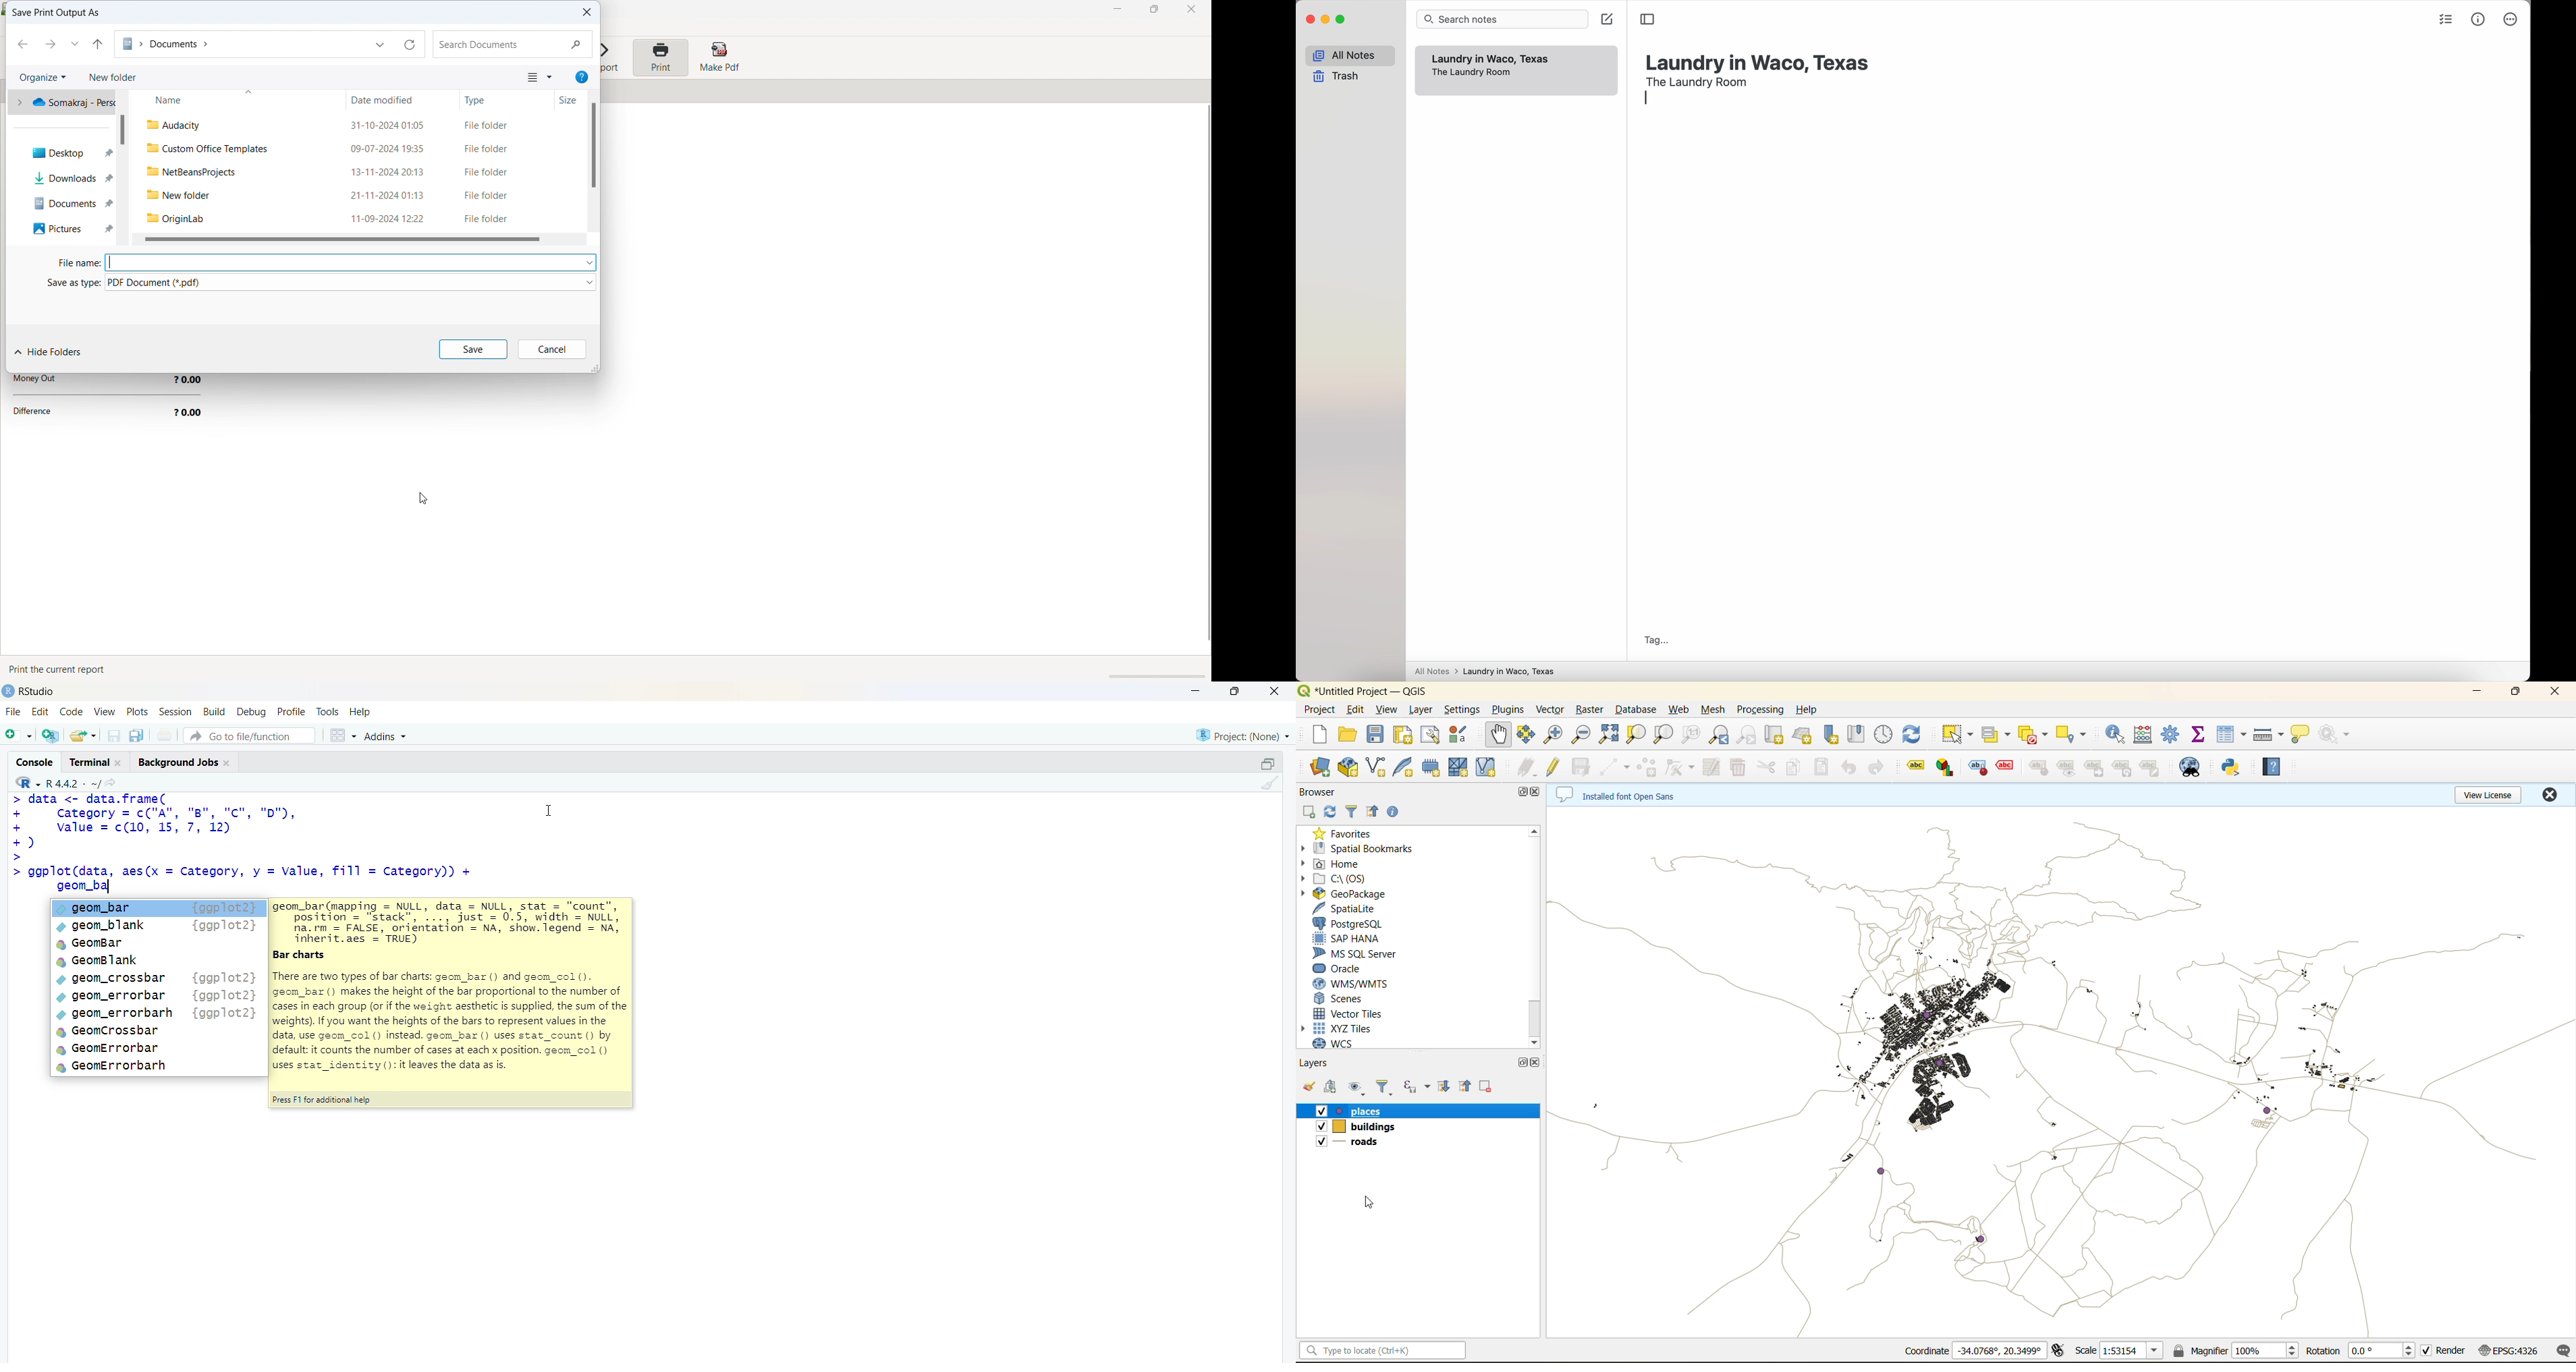 This screenshot has height=1372, width=2576. I want to click on xyz tiles, so click(1344, 1028).